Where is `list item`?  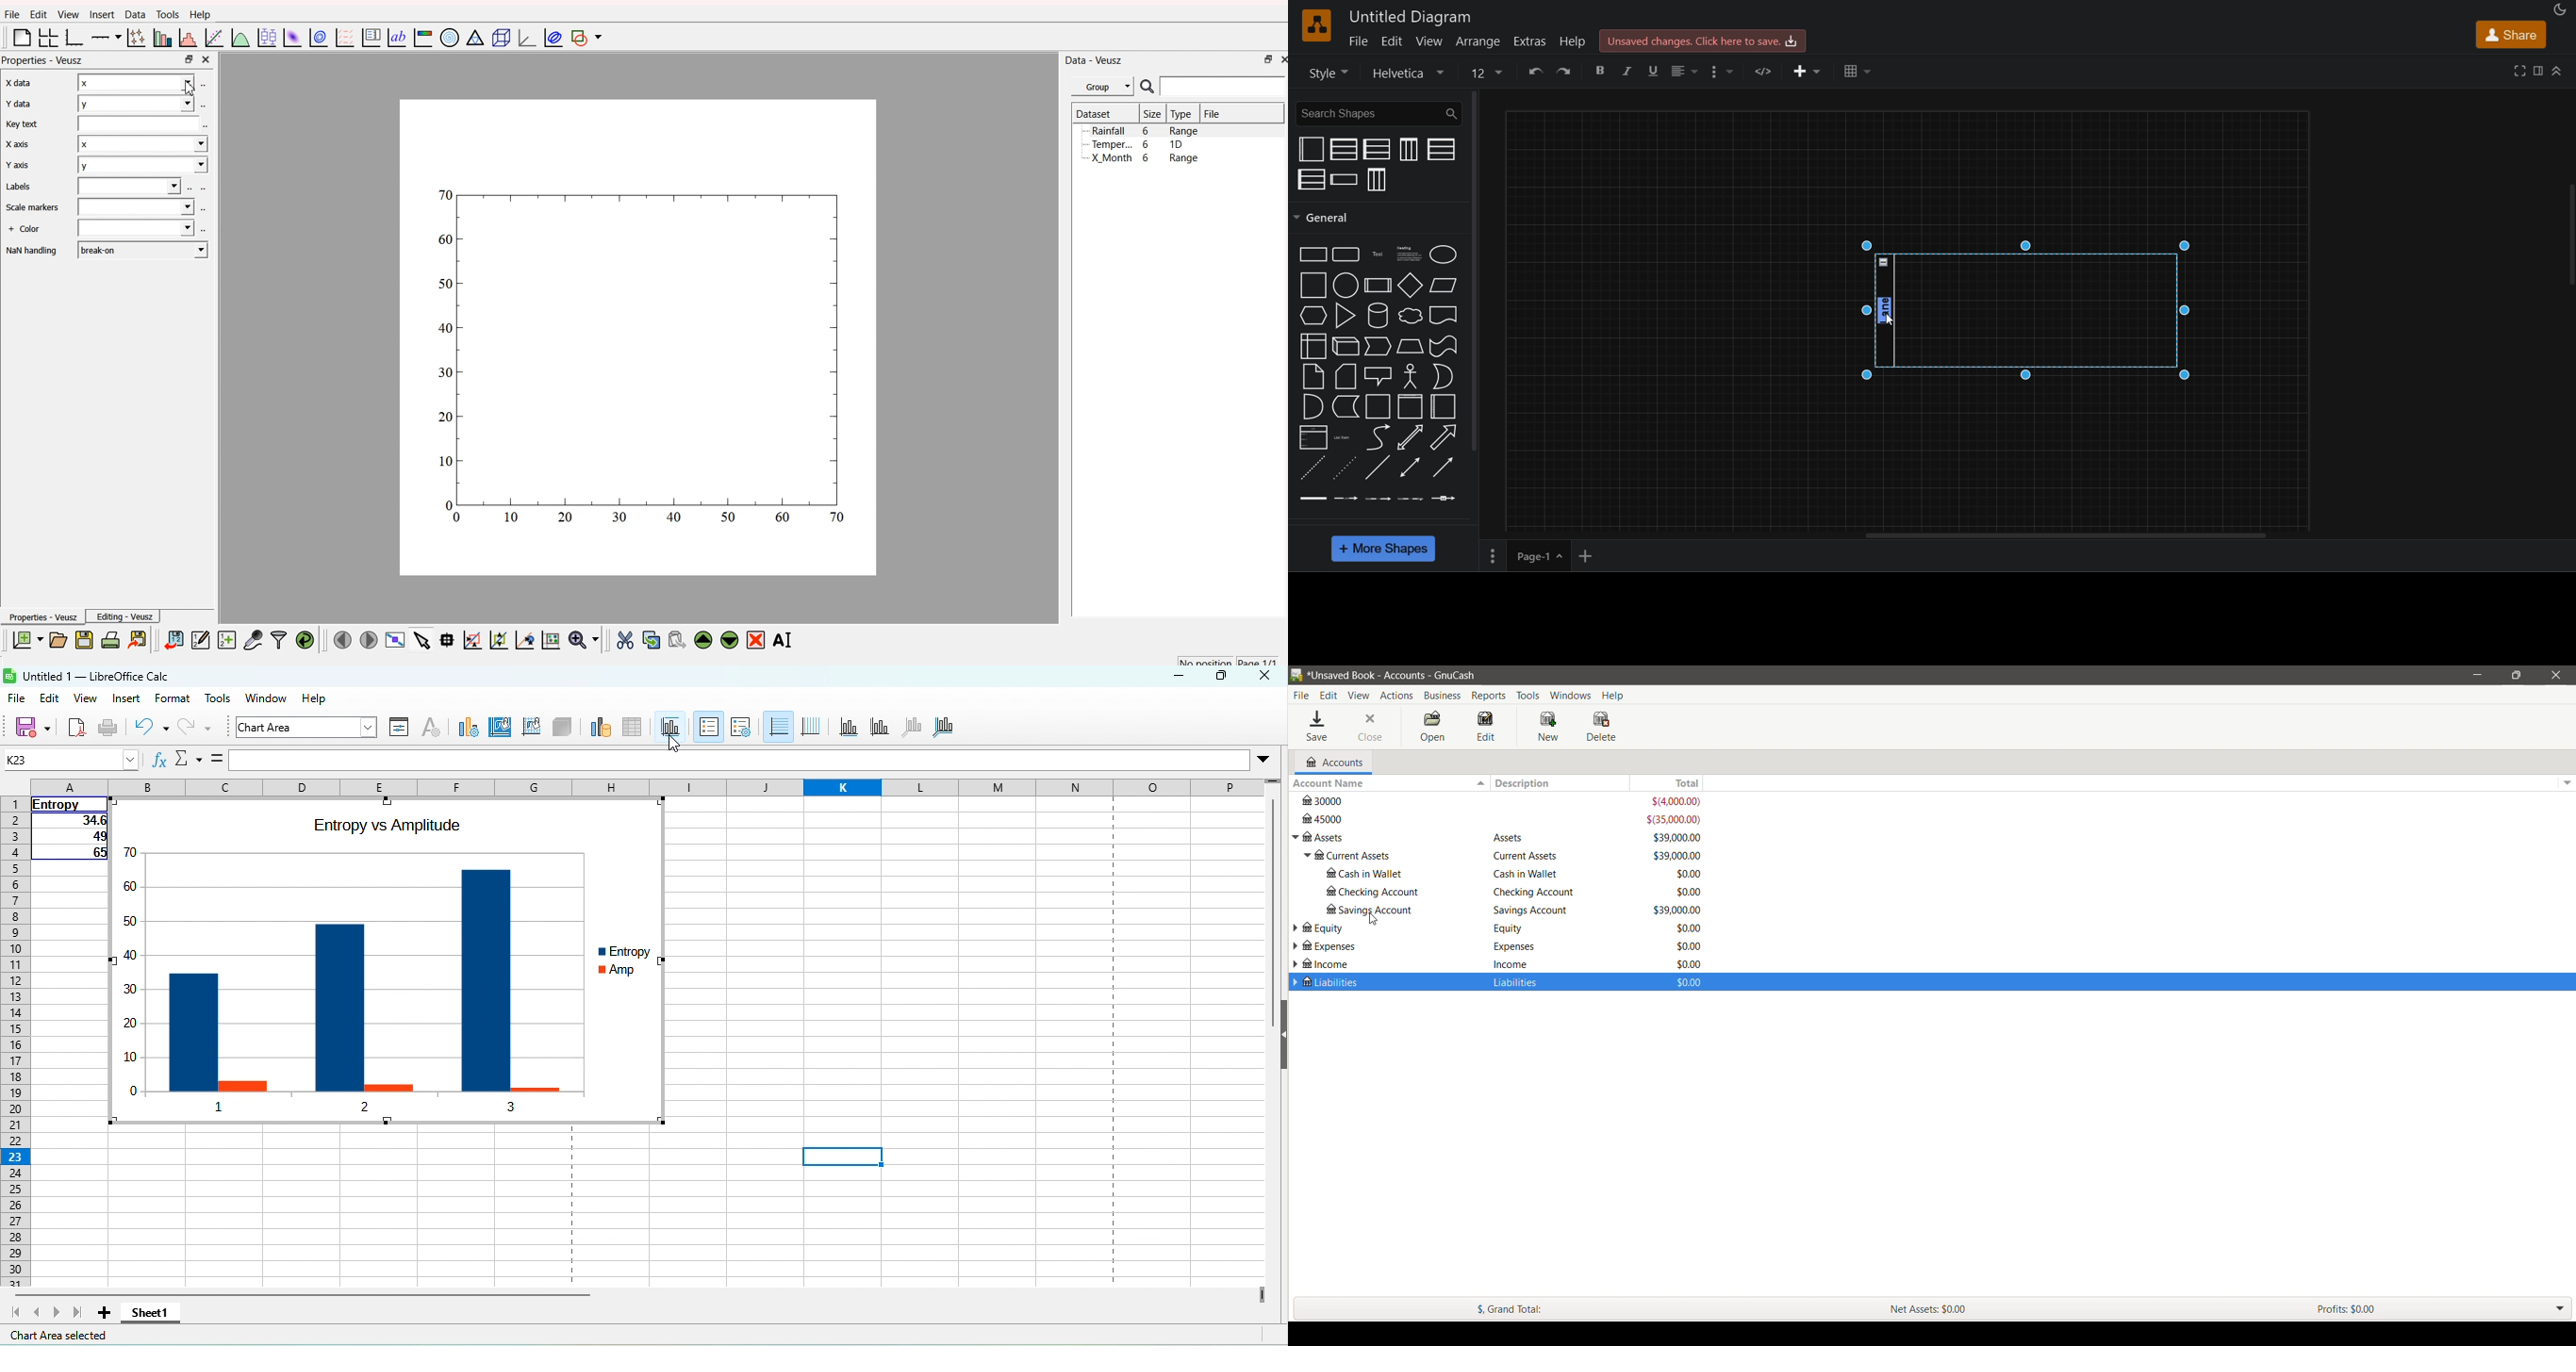
list item is located at coordinates (1343, 439).